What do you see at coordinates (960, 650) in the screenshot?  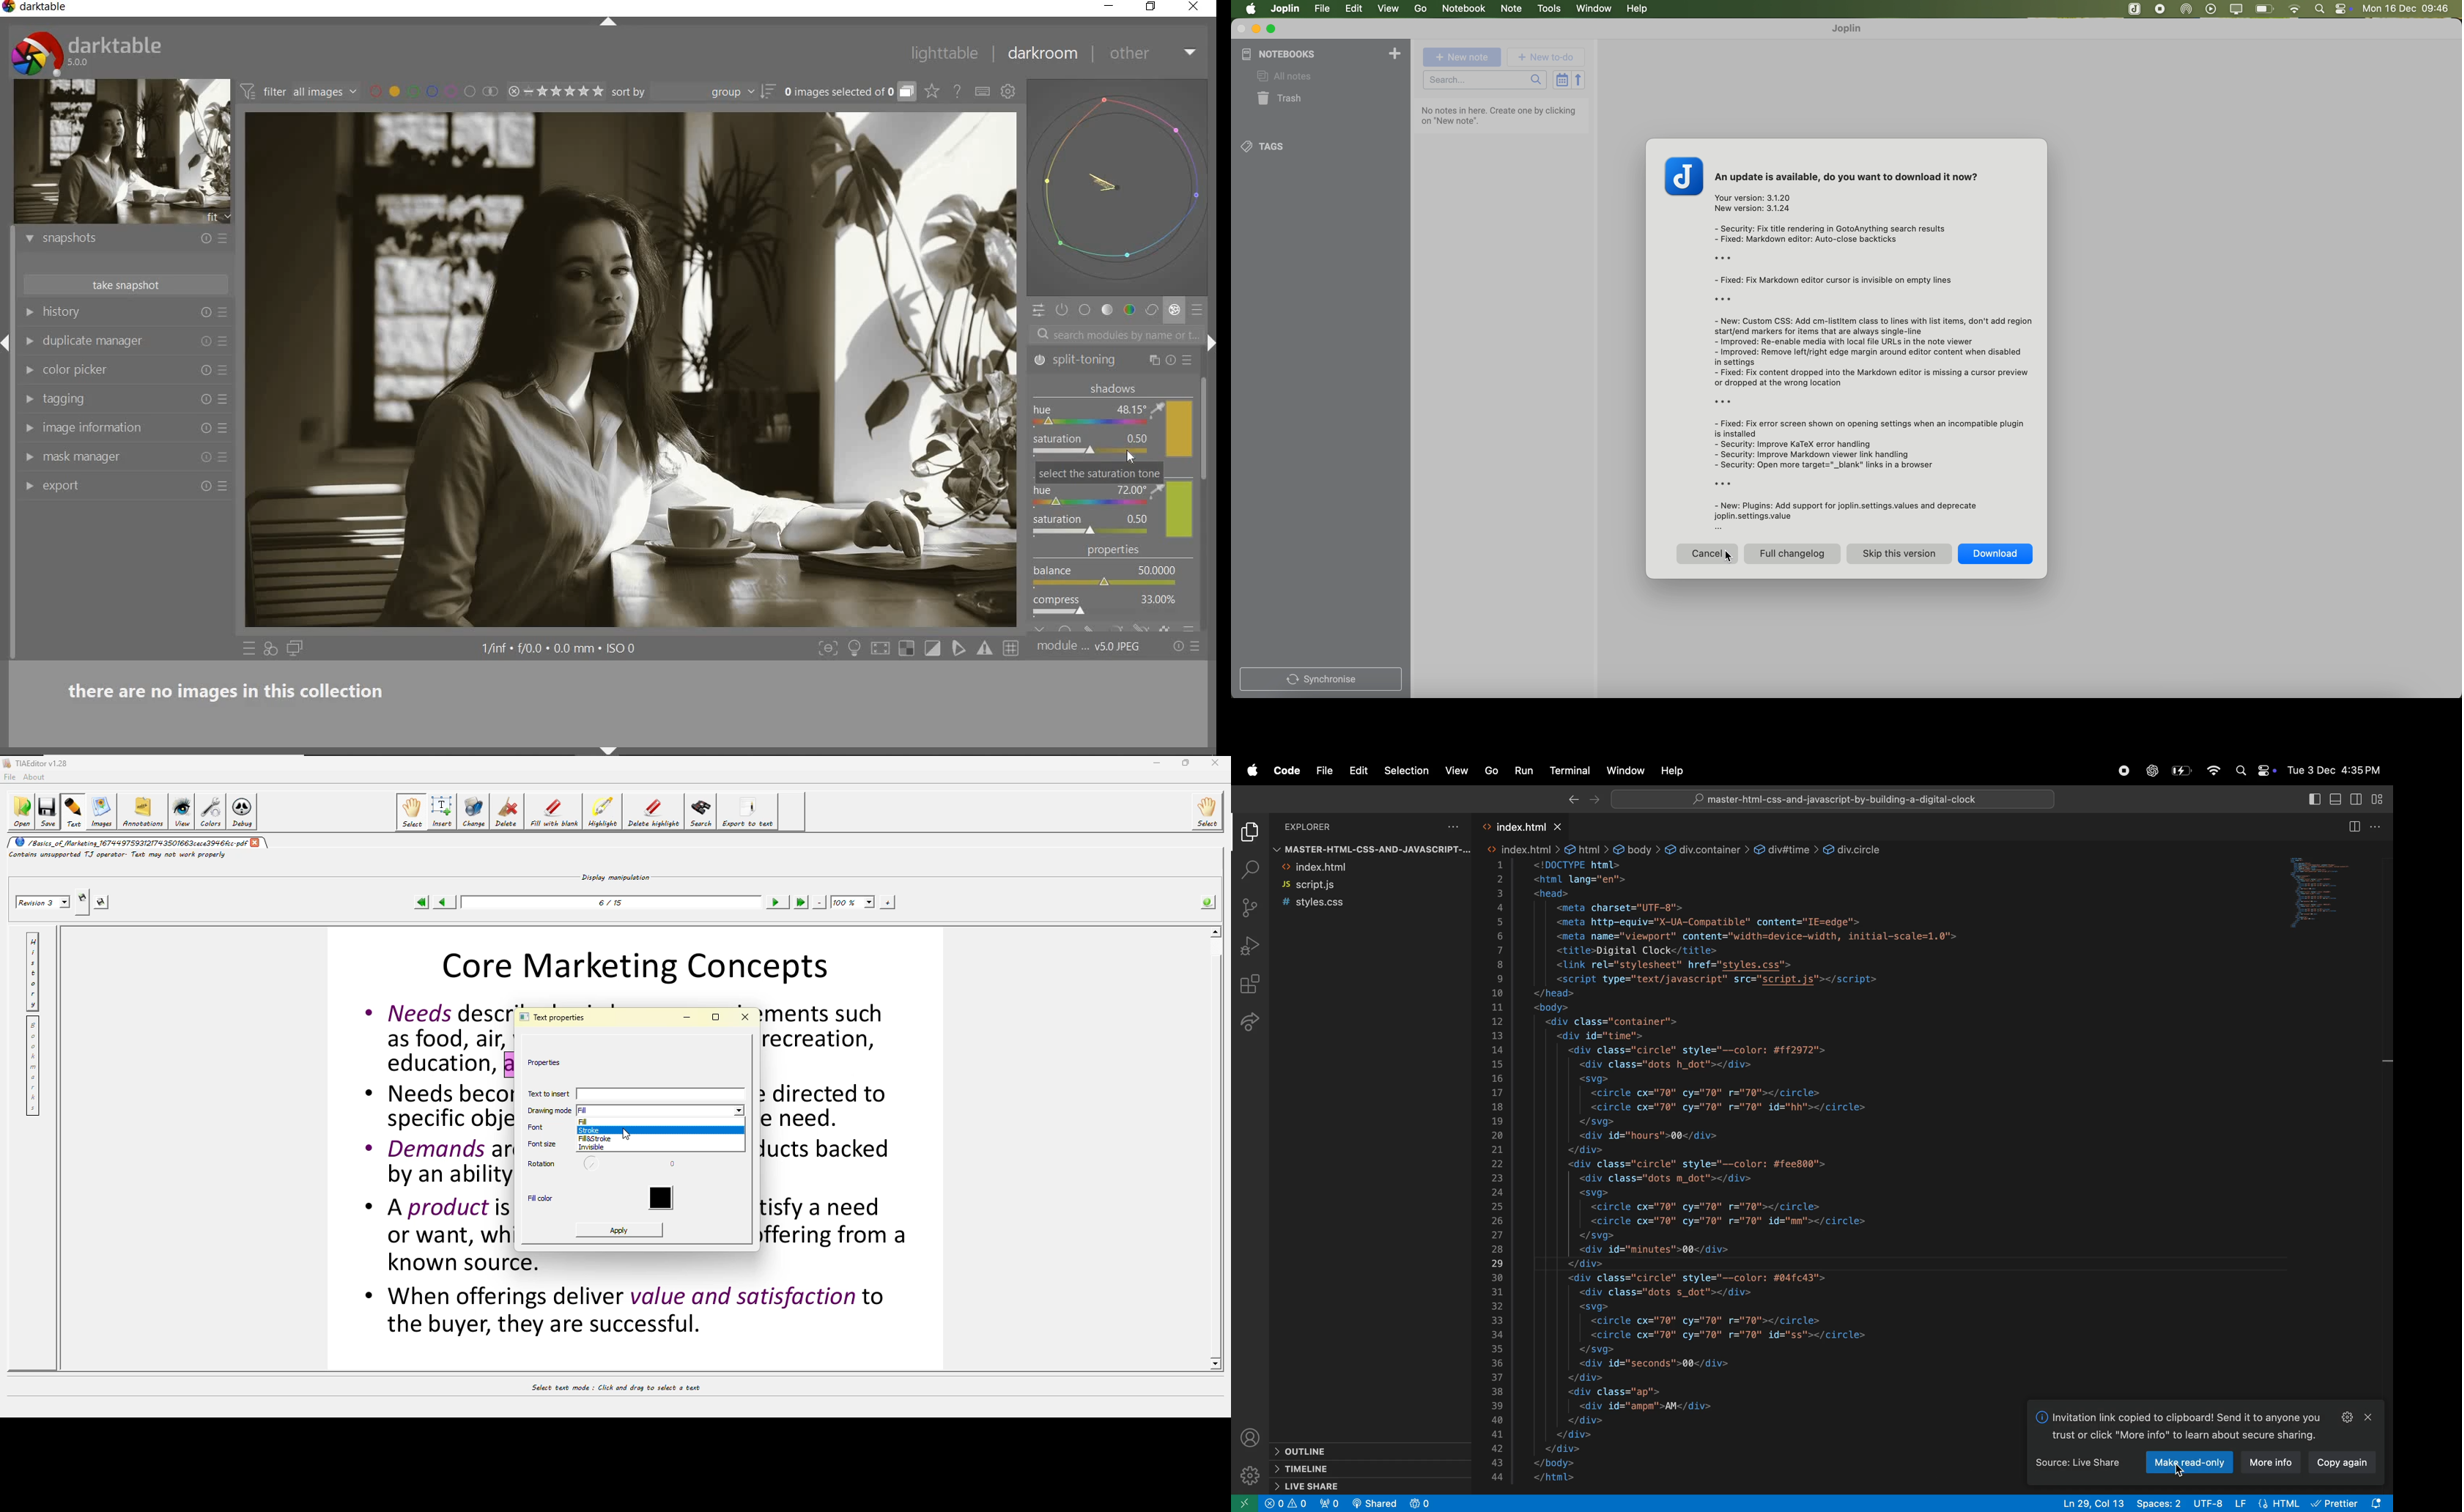 I see `toggle softproofing` at bounding box center [960, 650].